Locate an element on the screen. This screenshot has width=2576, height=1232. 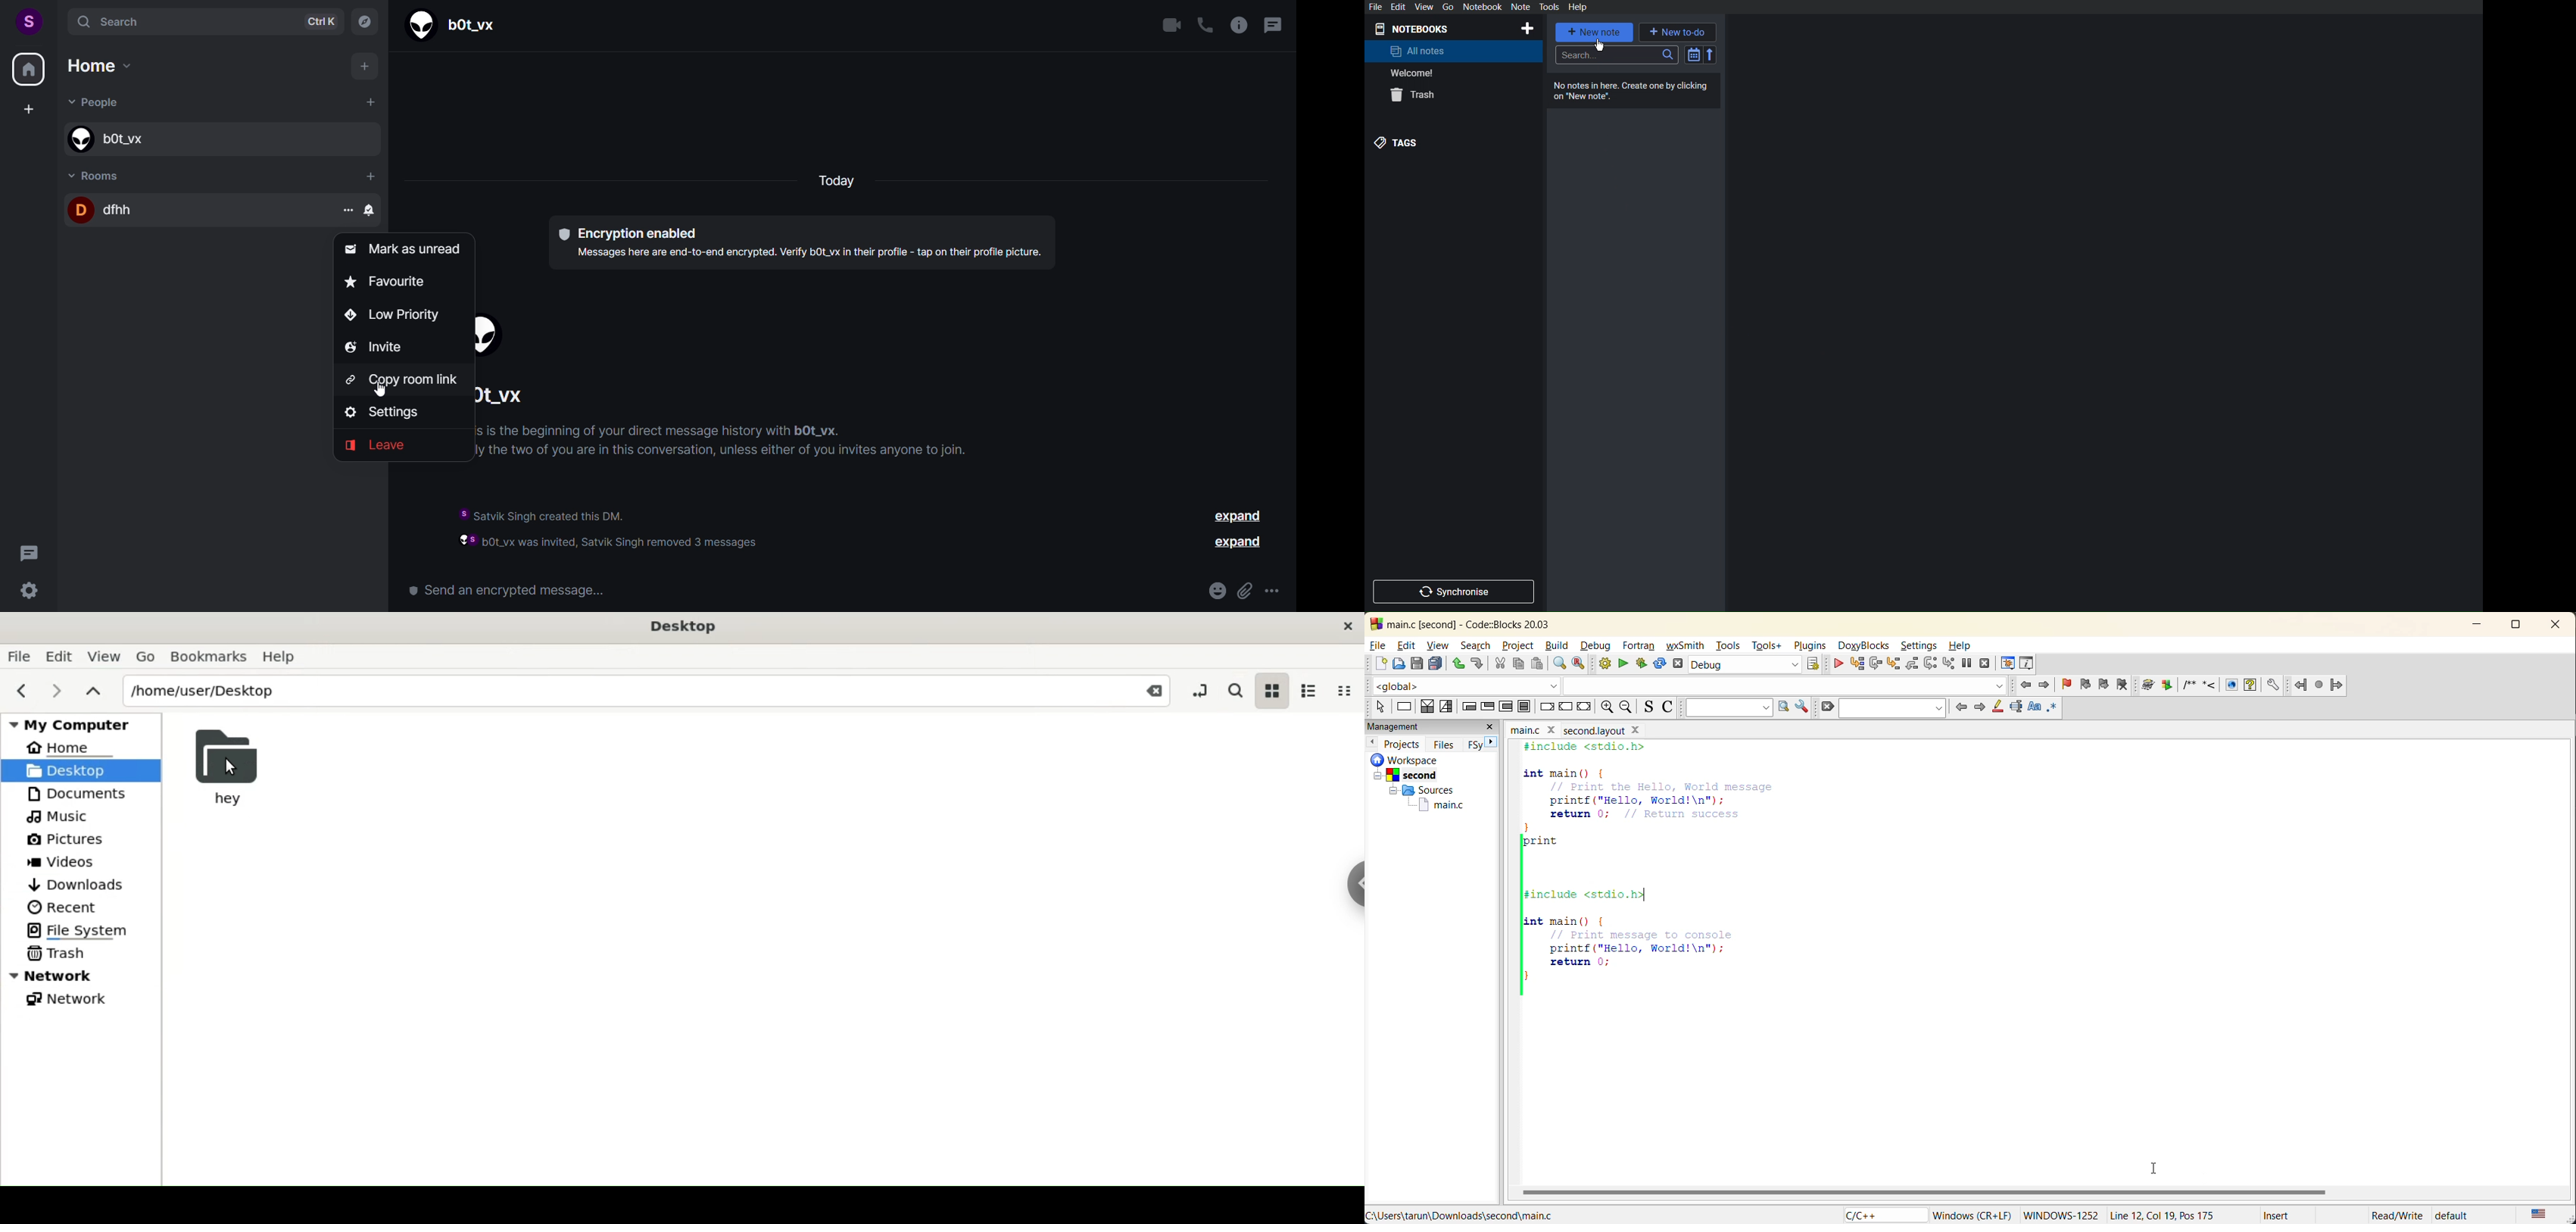
build is located at coordinates (1602, 663).